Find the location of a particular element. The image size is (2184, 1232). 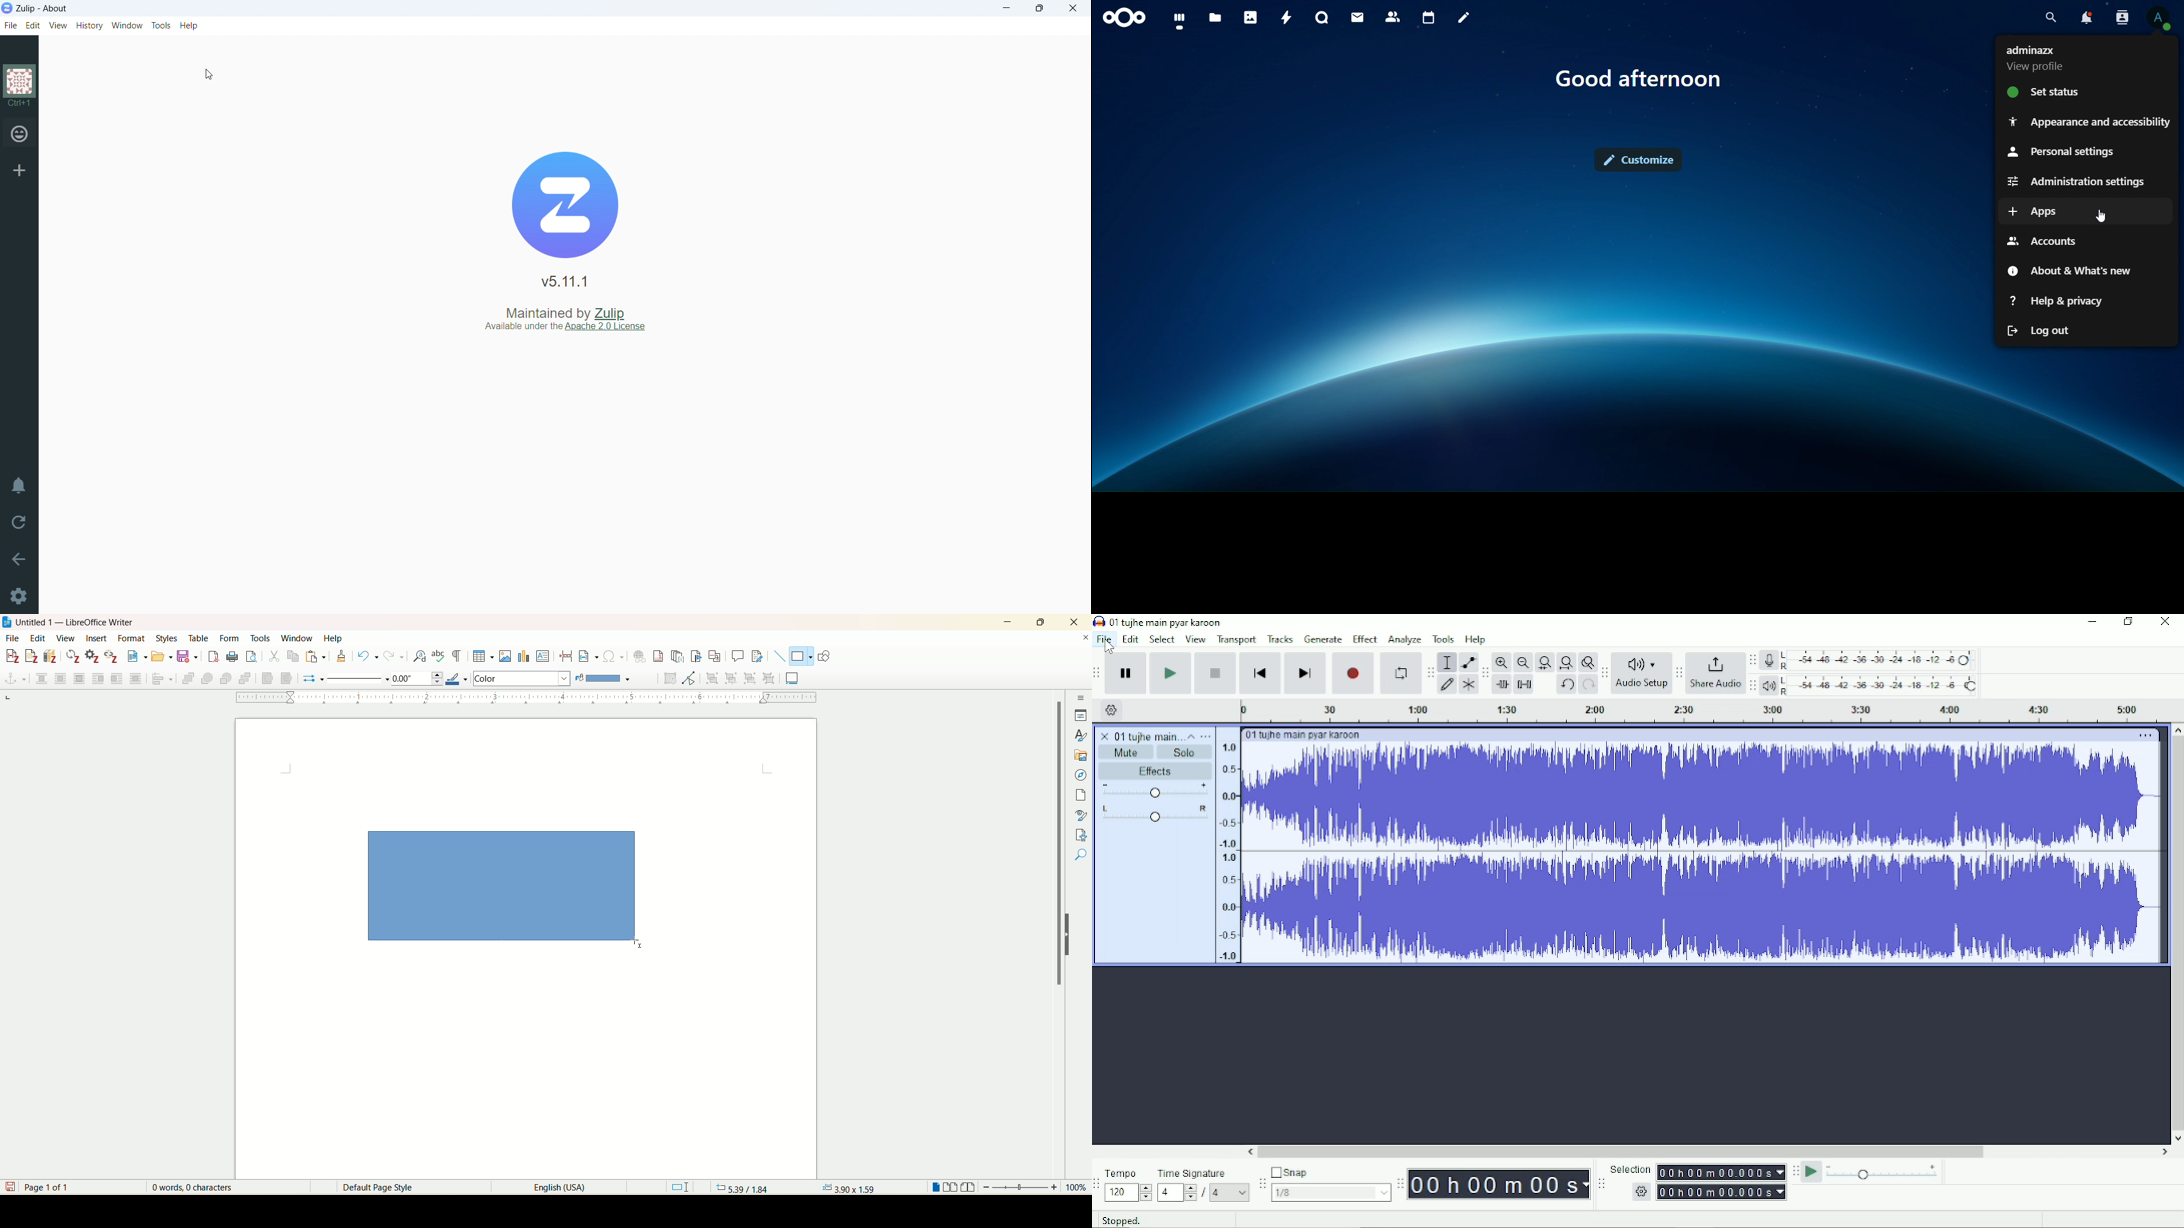

Stopped is located at coordinates (1127, 1221).